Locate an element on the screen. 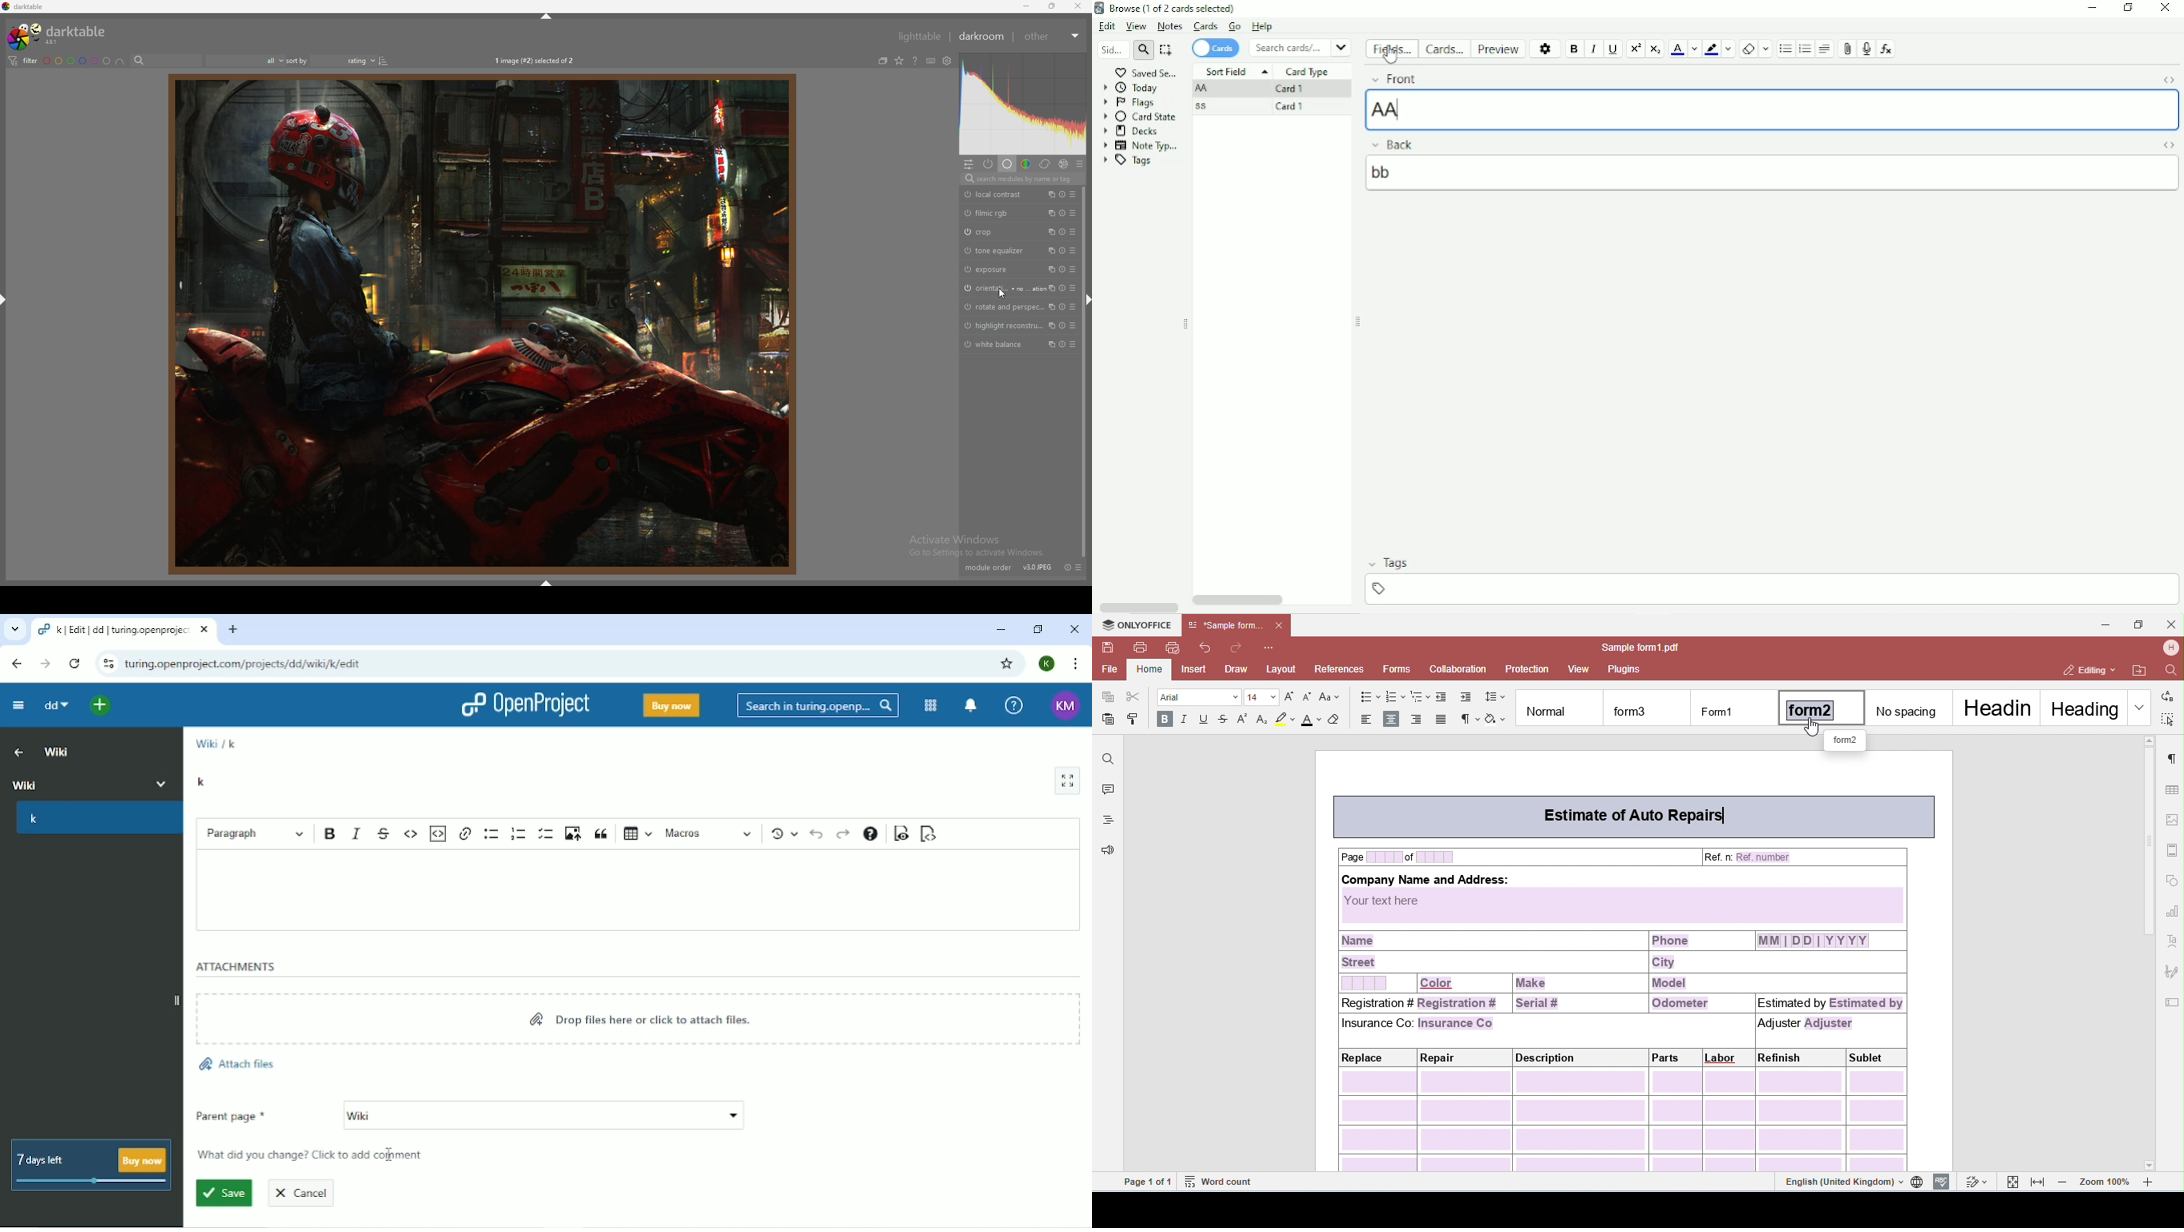  exposure is located at coordinates (990, 270).